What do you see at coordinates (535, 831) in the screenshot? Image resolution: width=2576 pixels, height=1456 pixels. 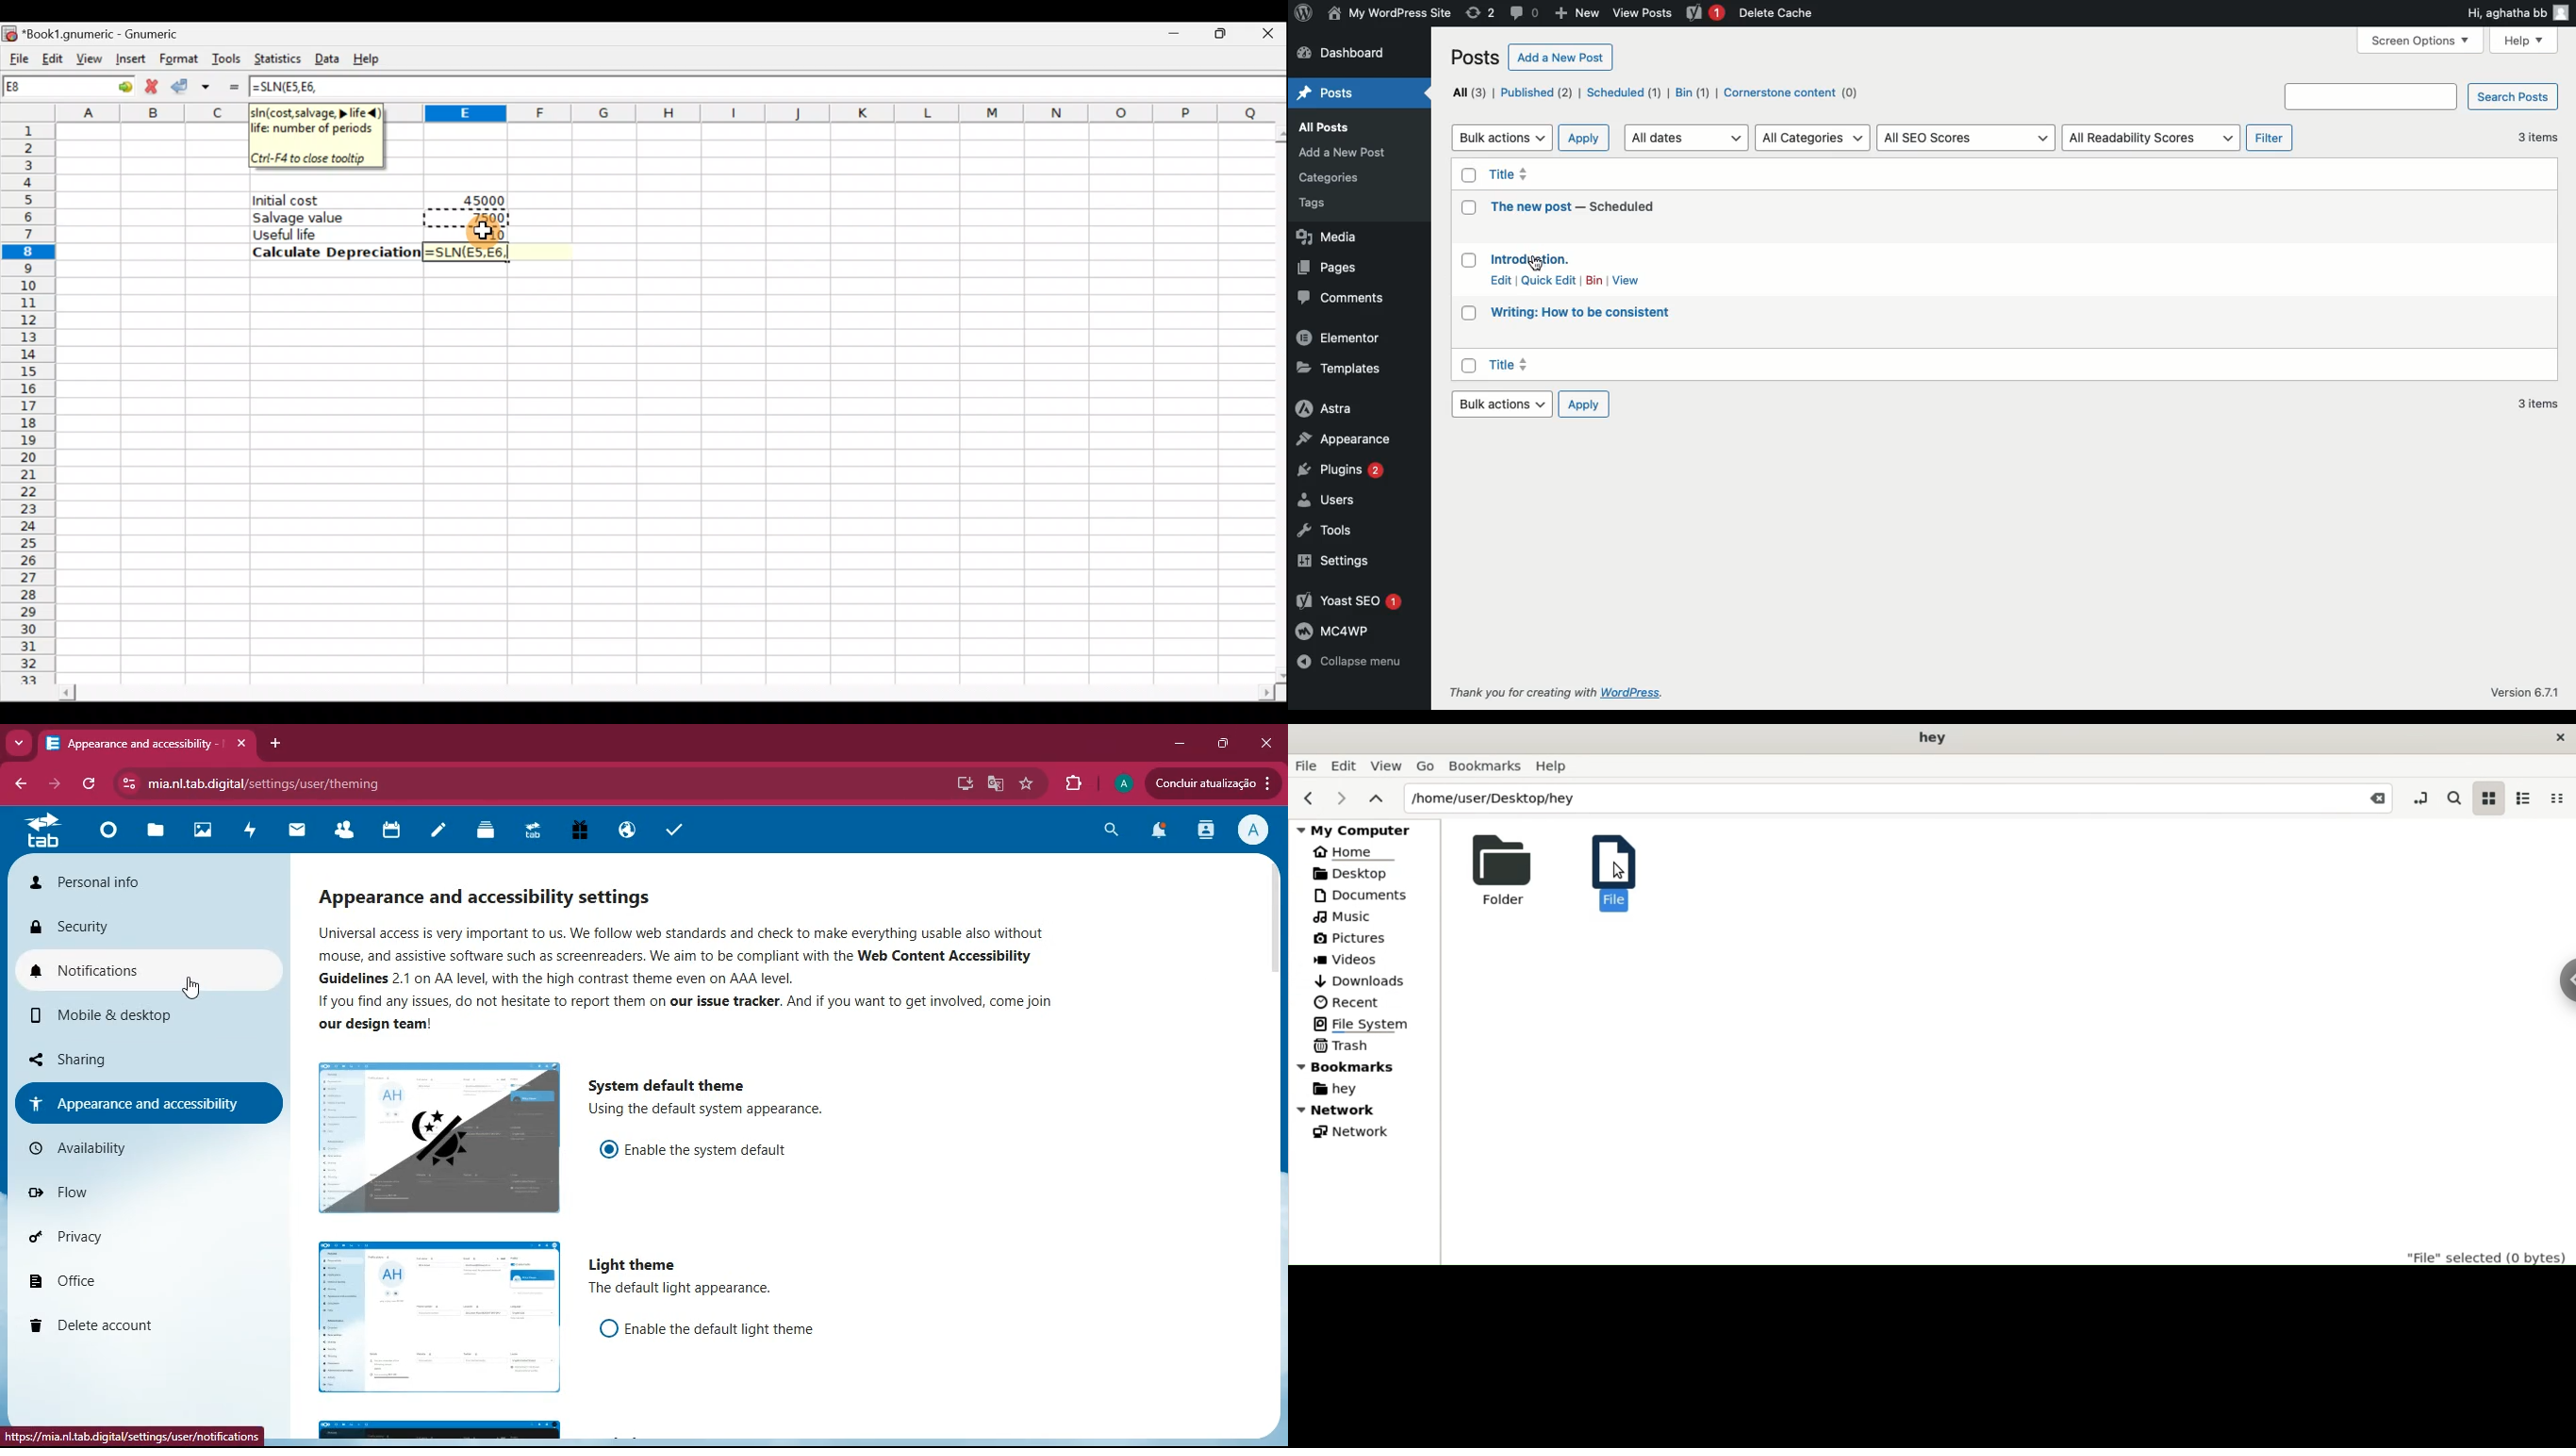 I see `tab` at bounding box center [535, 831].